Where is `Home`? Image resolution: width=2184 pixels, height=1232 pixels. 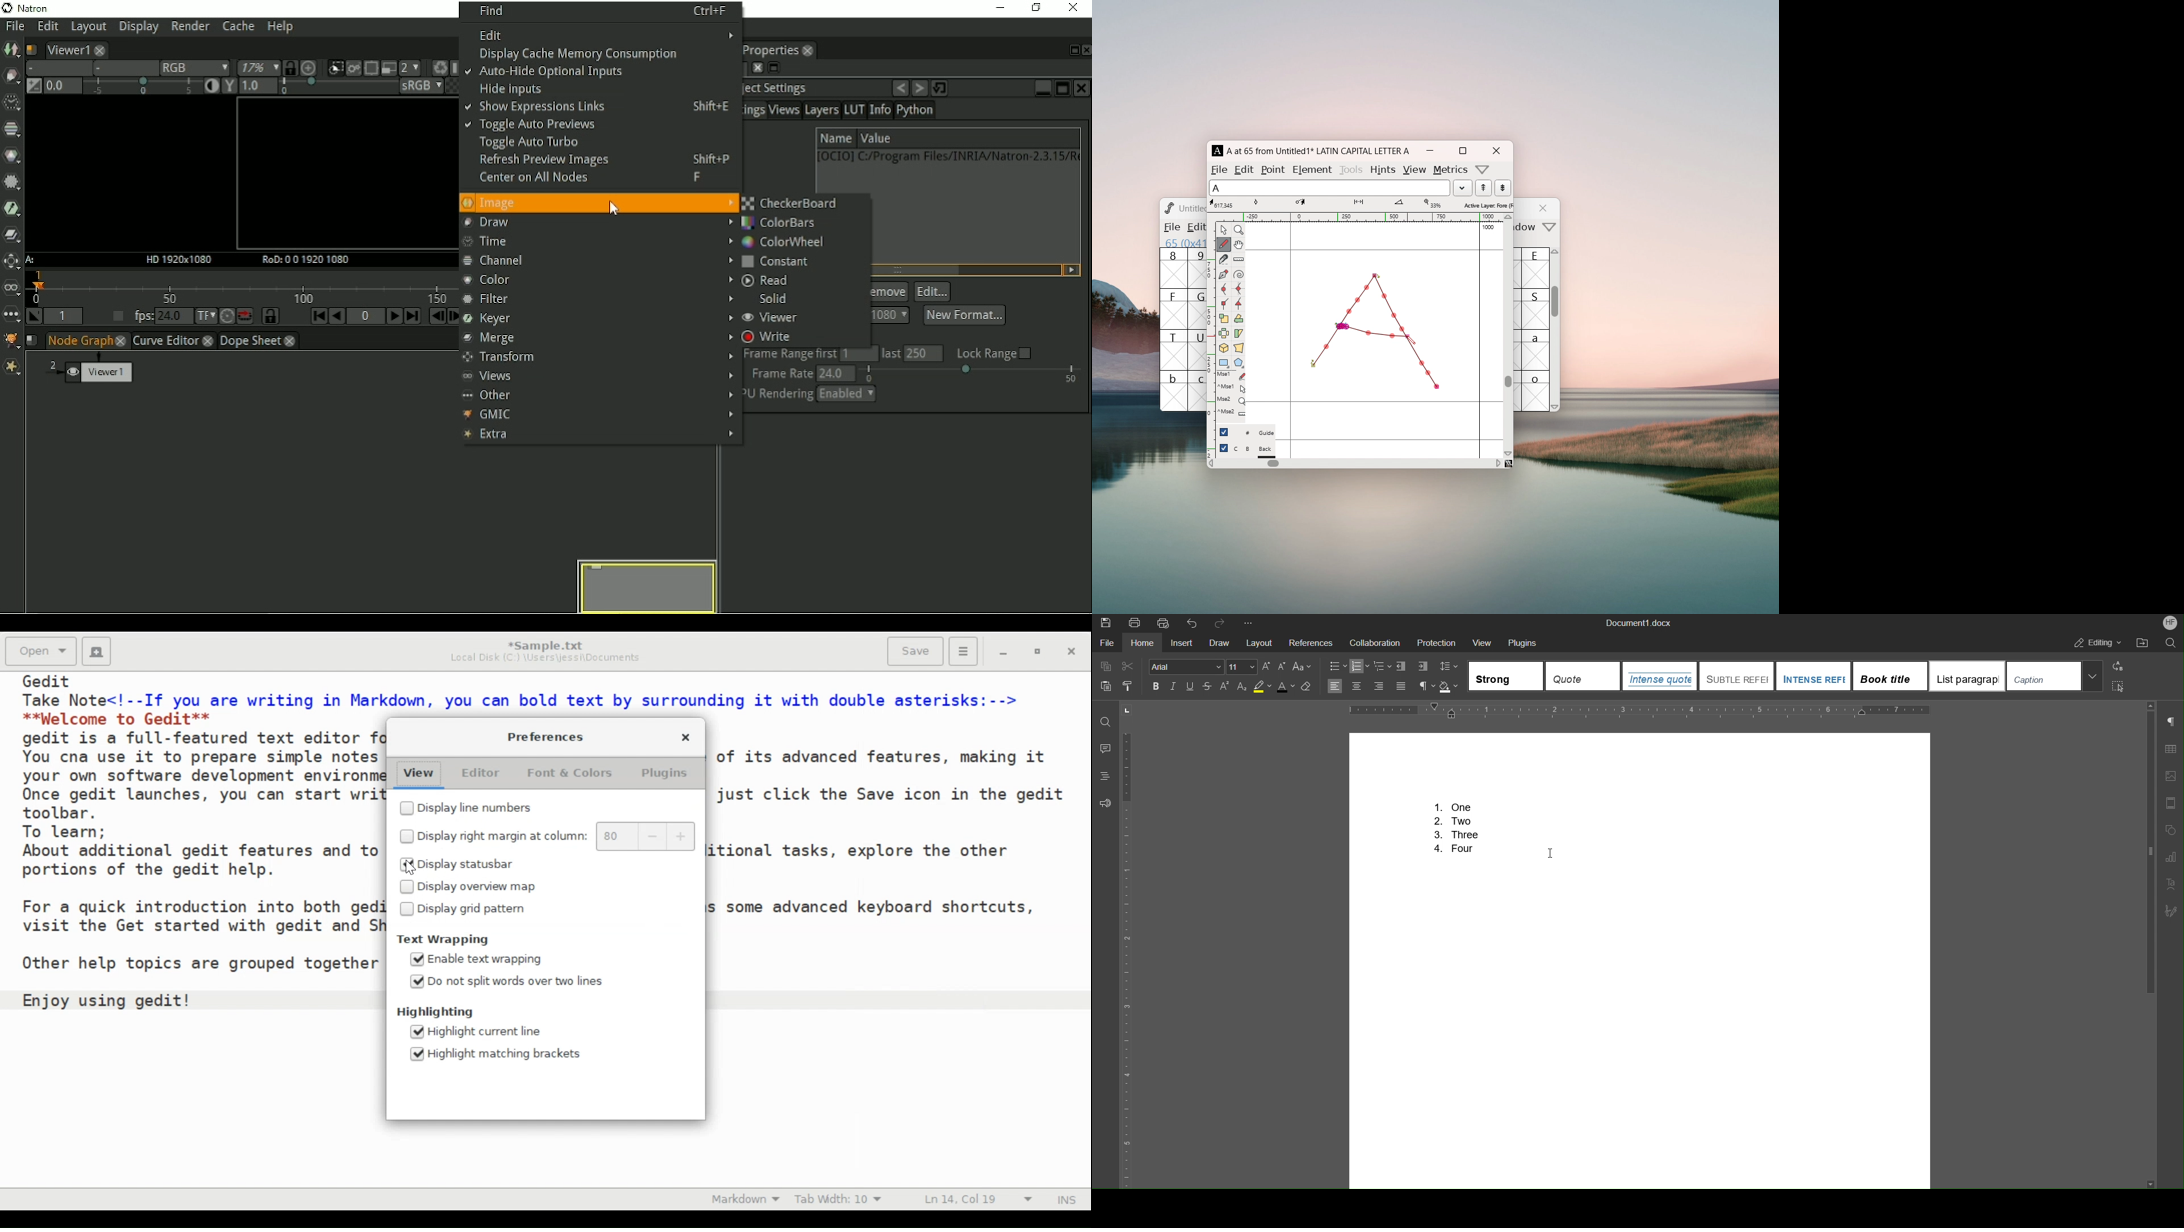 Home is located at coordinates (1144, 641).